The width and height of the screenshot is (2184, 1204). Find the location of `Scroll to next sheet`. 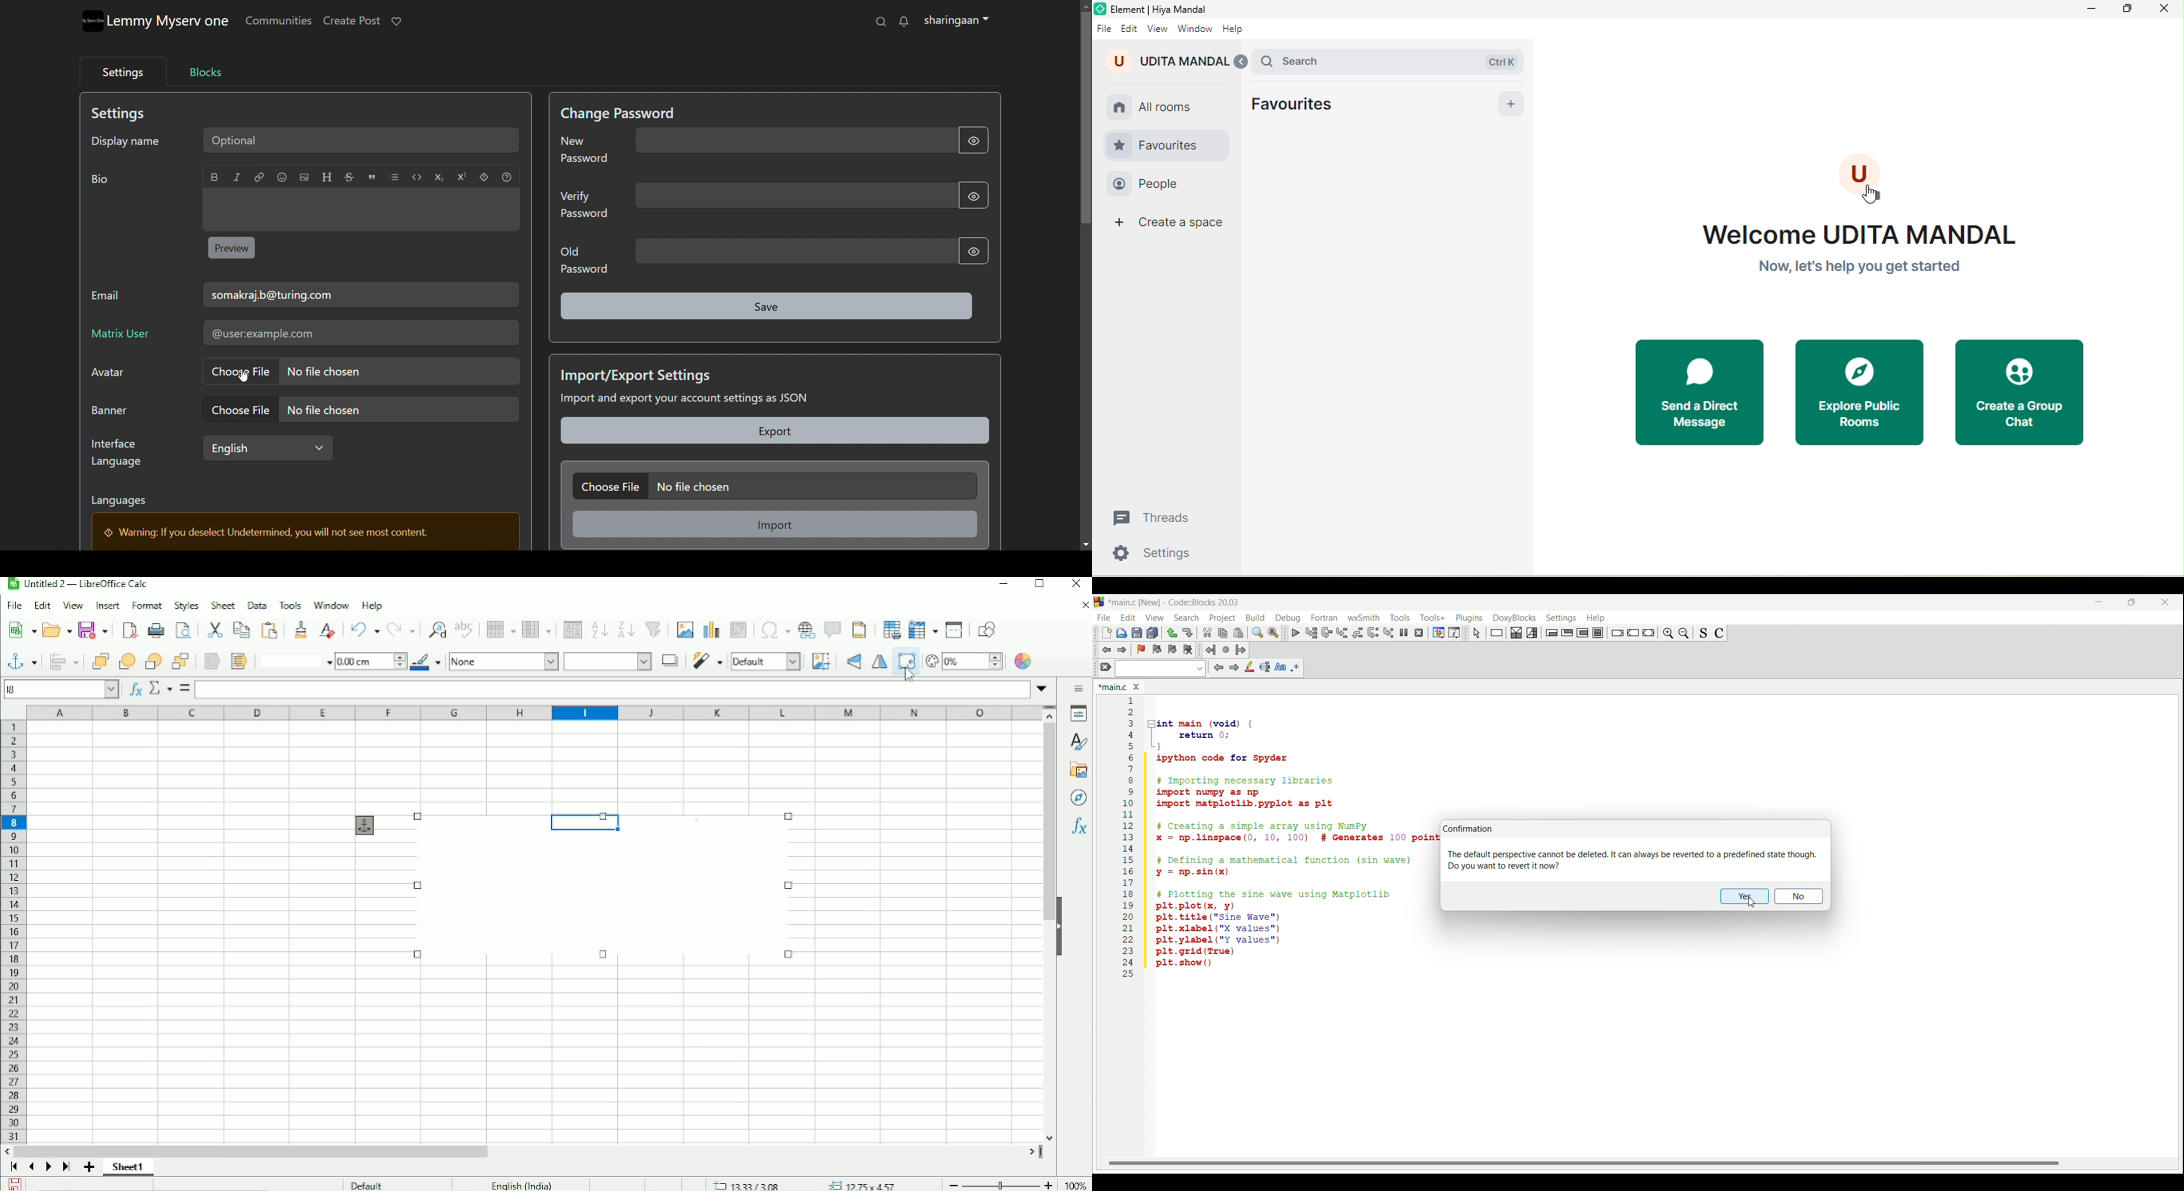

Scroll to next sheet is located at coordinates (47, 1168).